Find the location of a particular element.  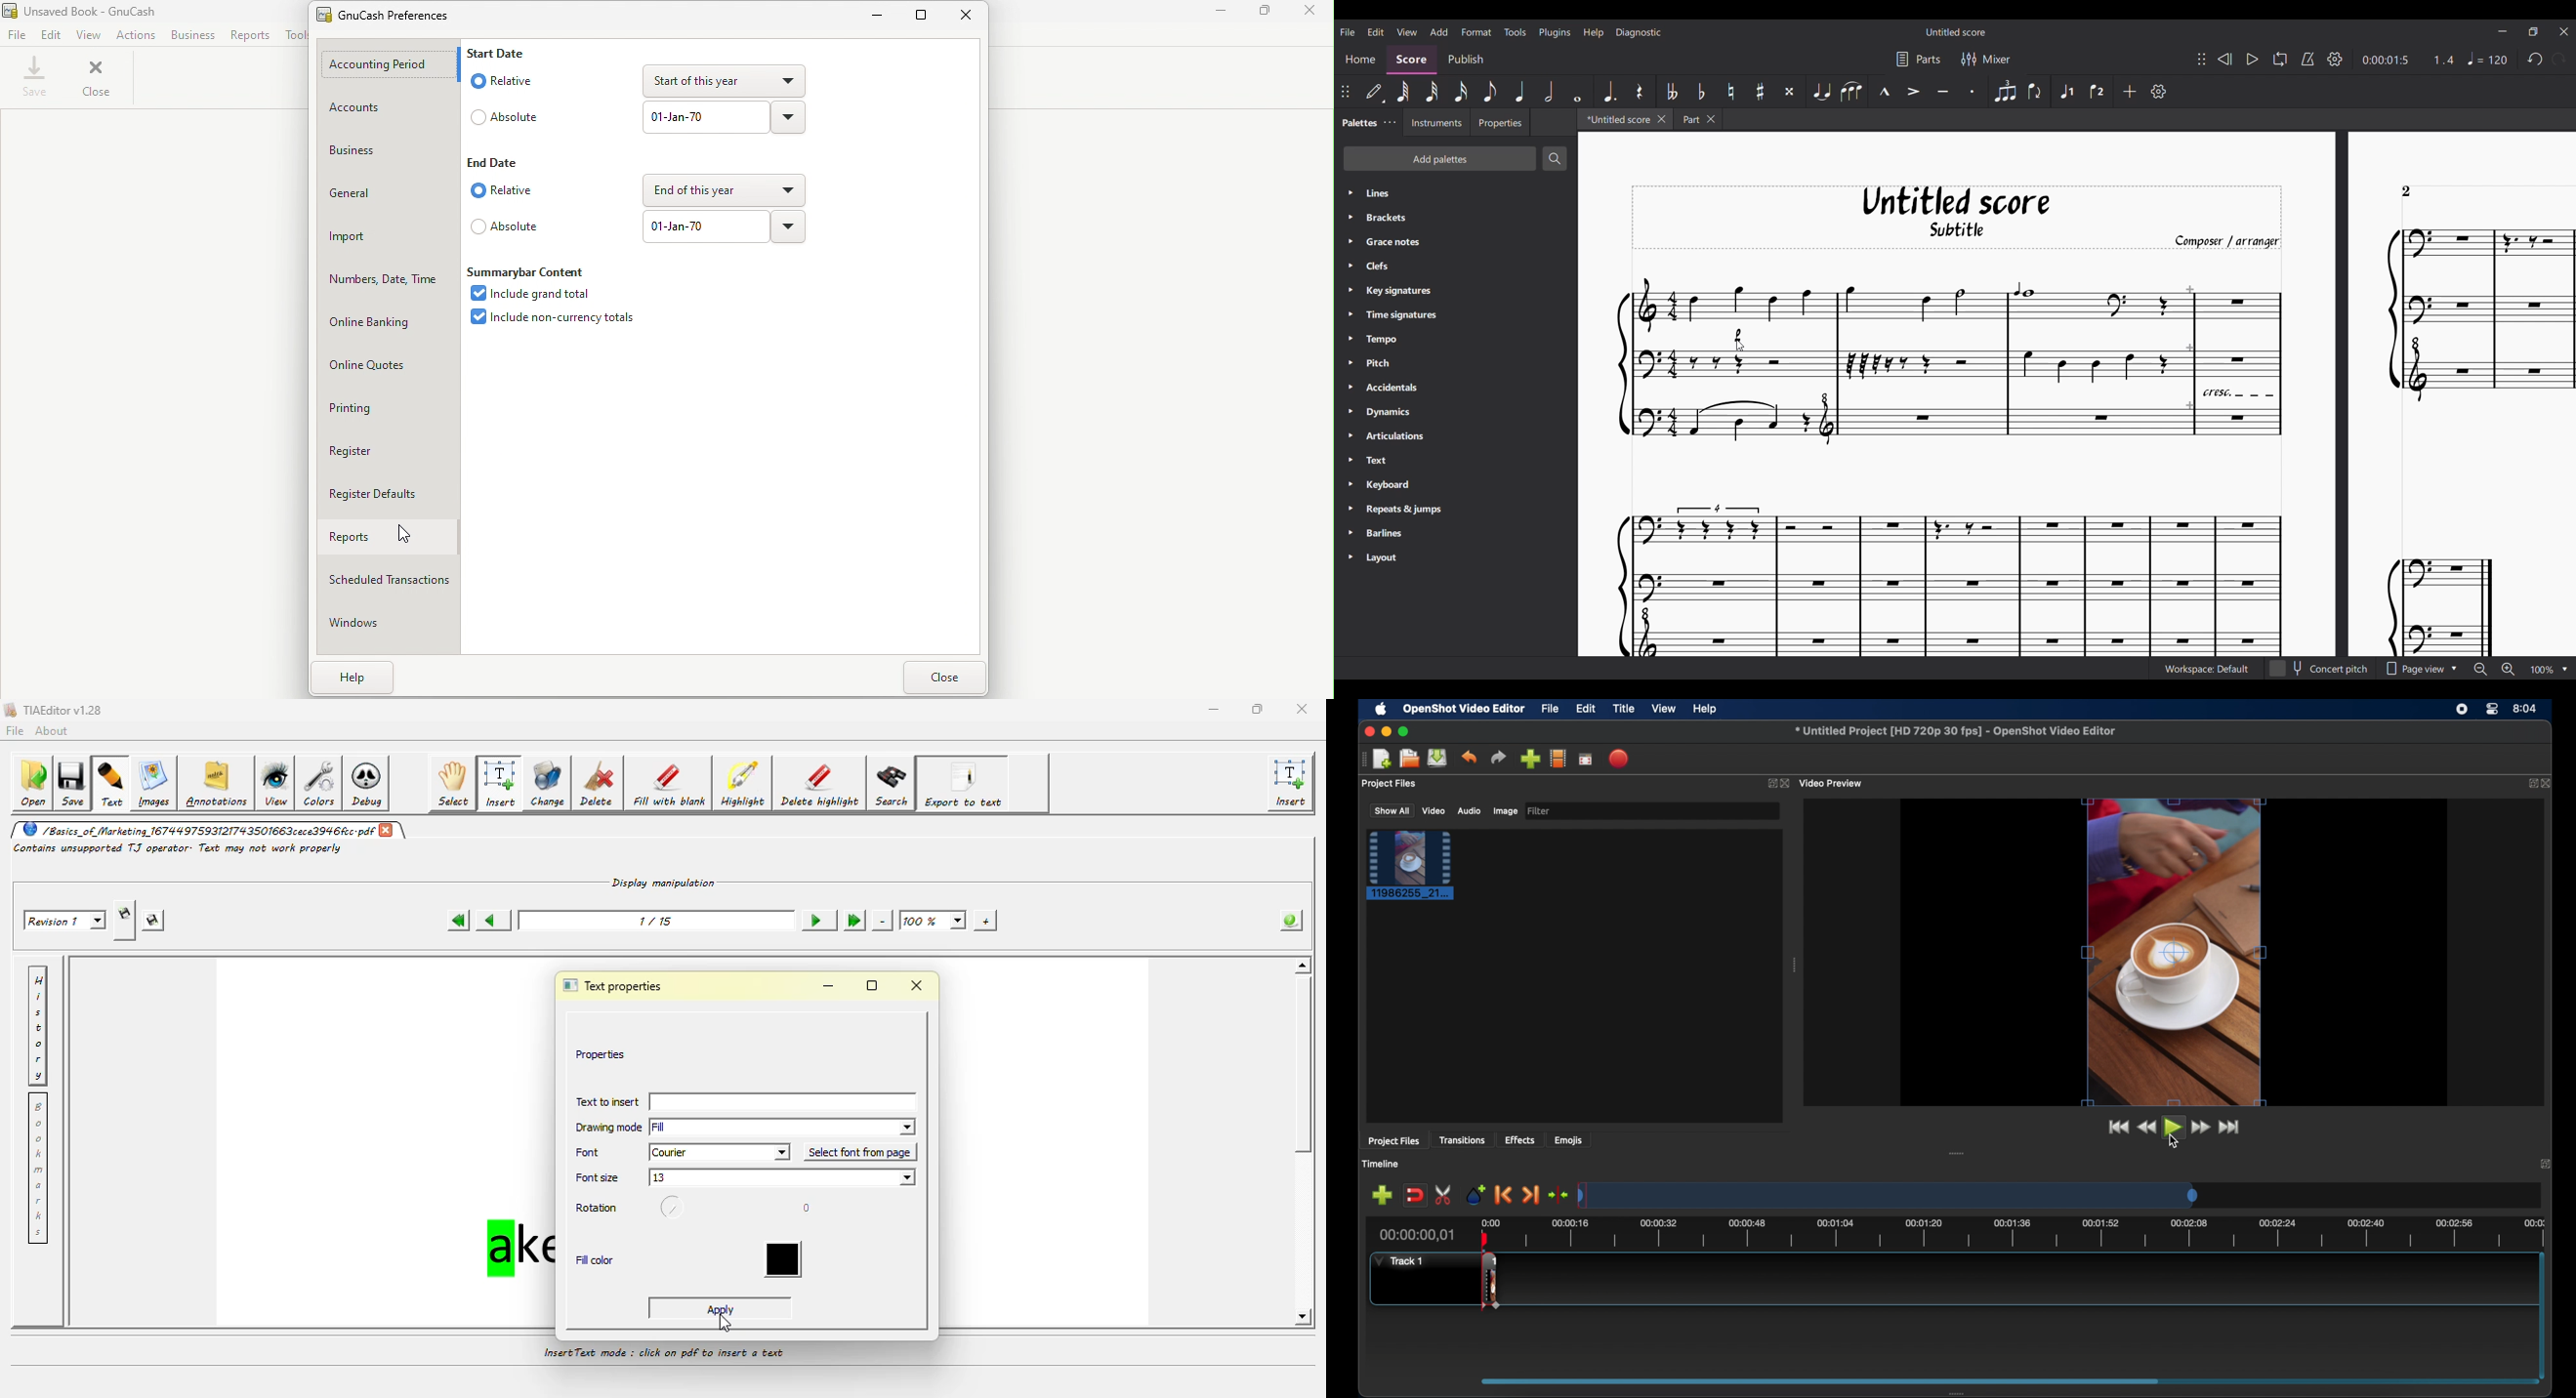

Help is located at coordinates (365, 678).